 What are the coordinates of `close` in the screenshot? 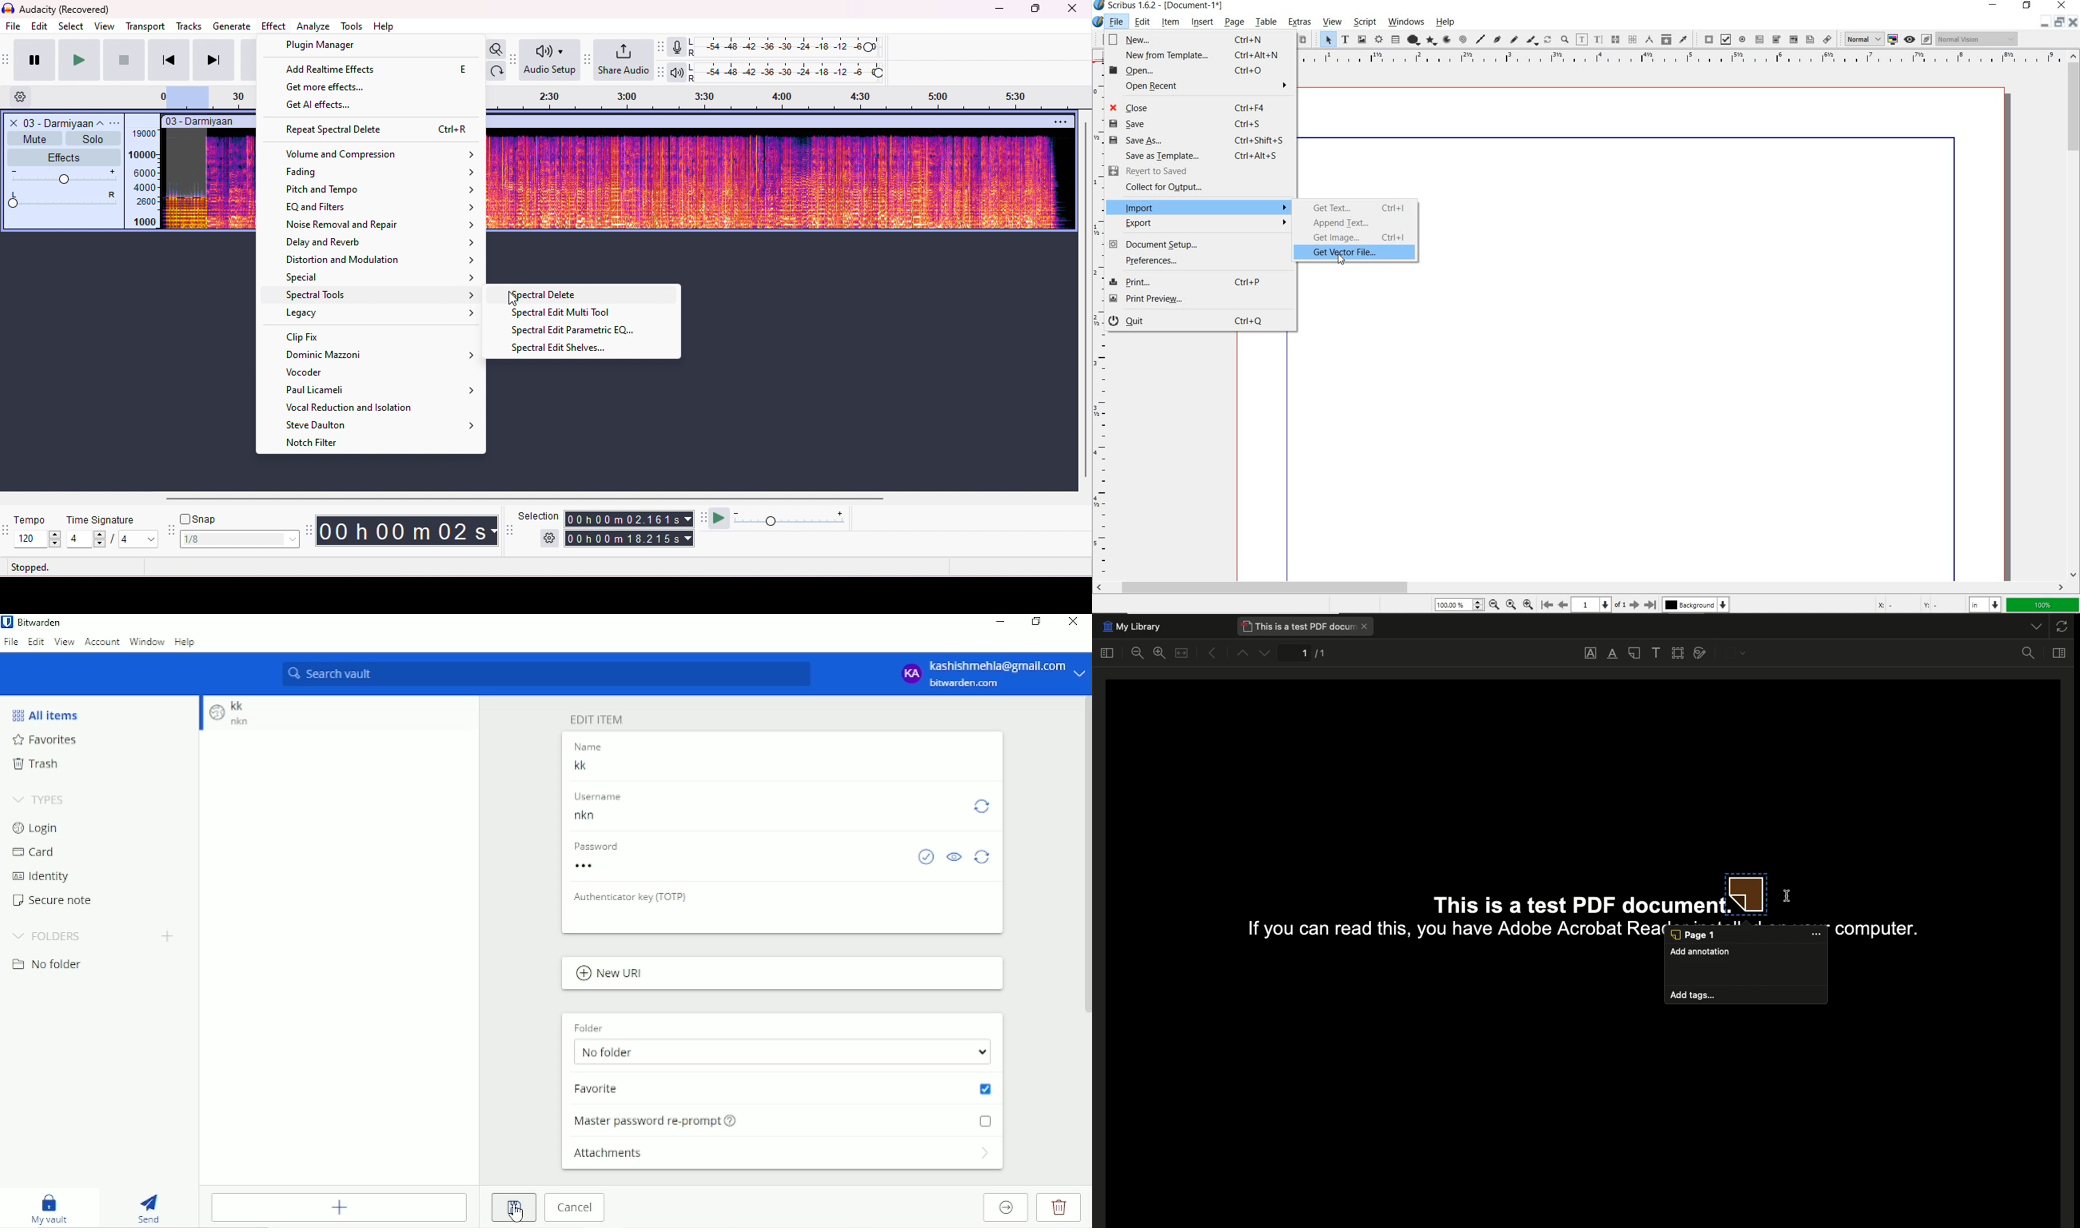 It's located at (1071, 10).